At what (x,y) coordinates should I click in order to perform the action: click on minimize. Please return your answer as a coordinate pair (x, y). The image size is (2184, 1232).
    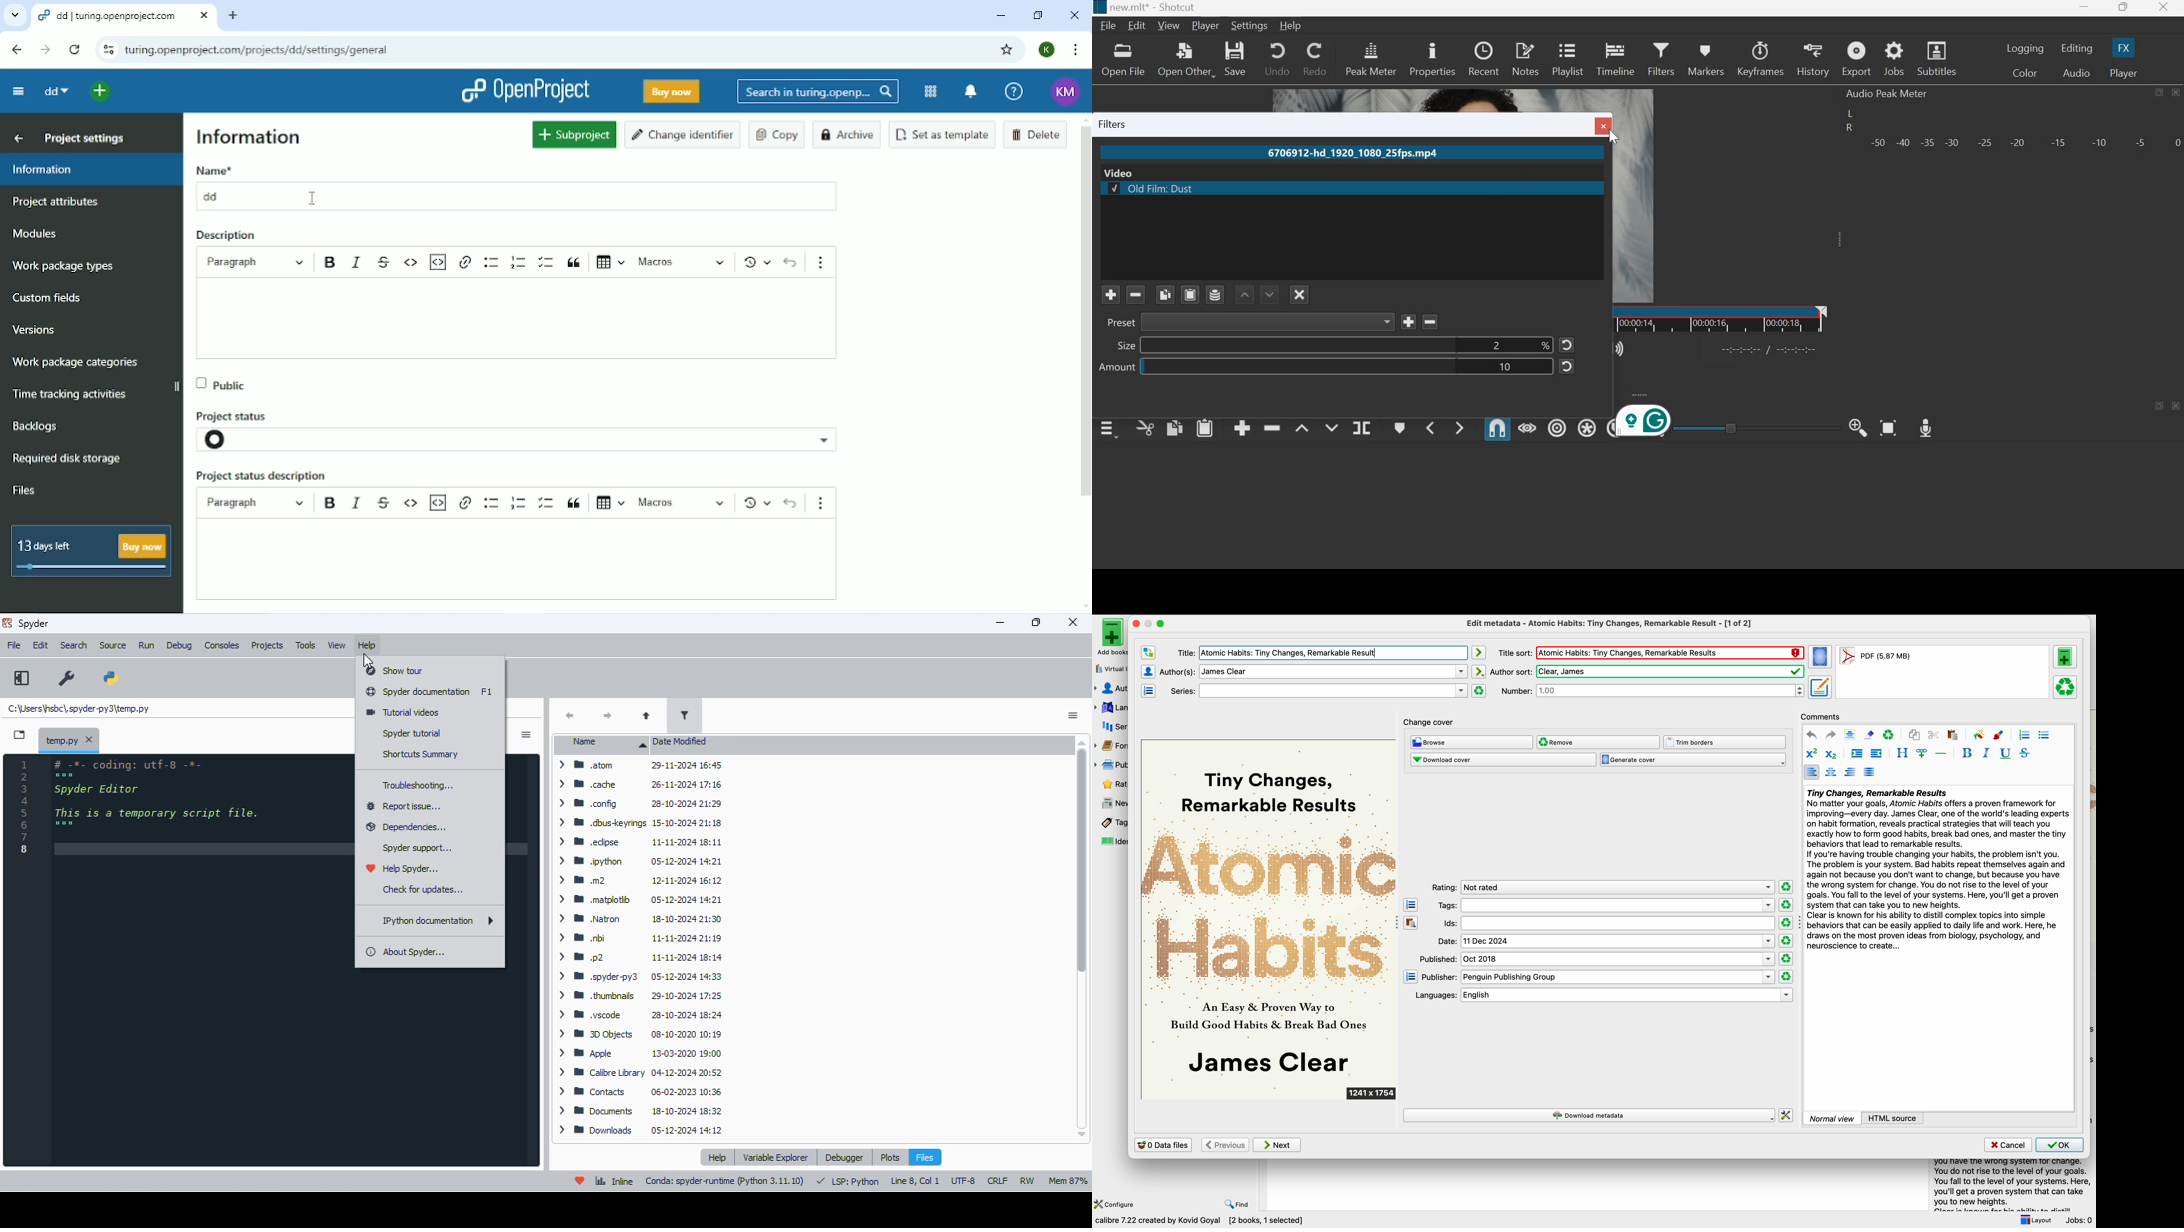
    Looking at the image, I should click on (1002, 621).